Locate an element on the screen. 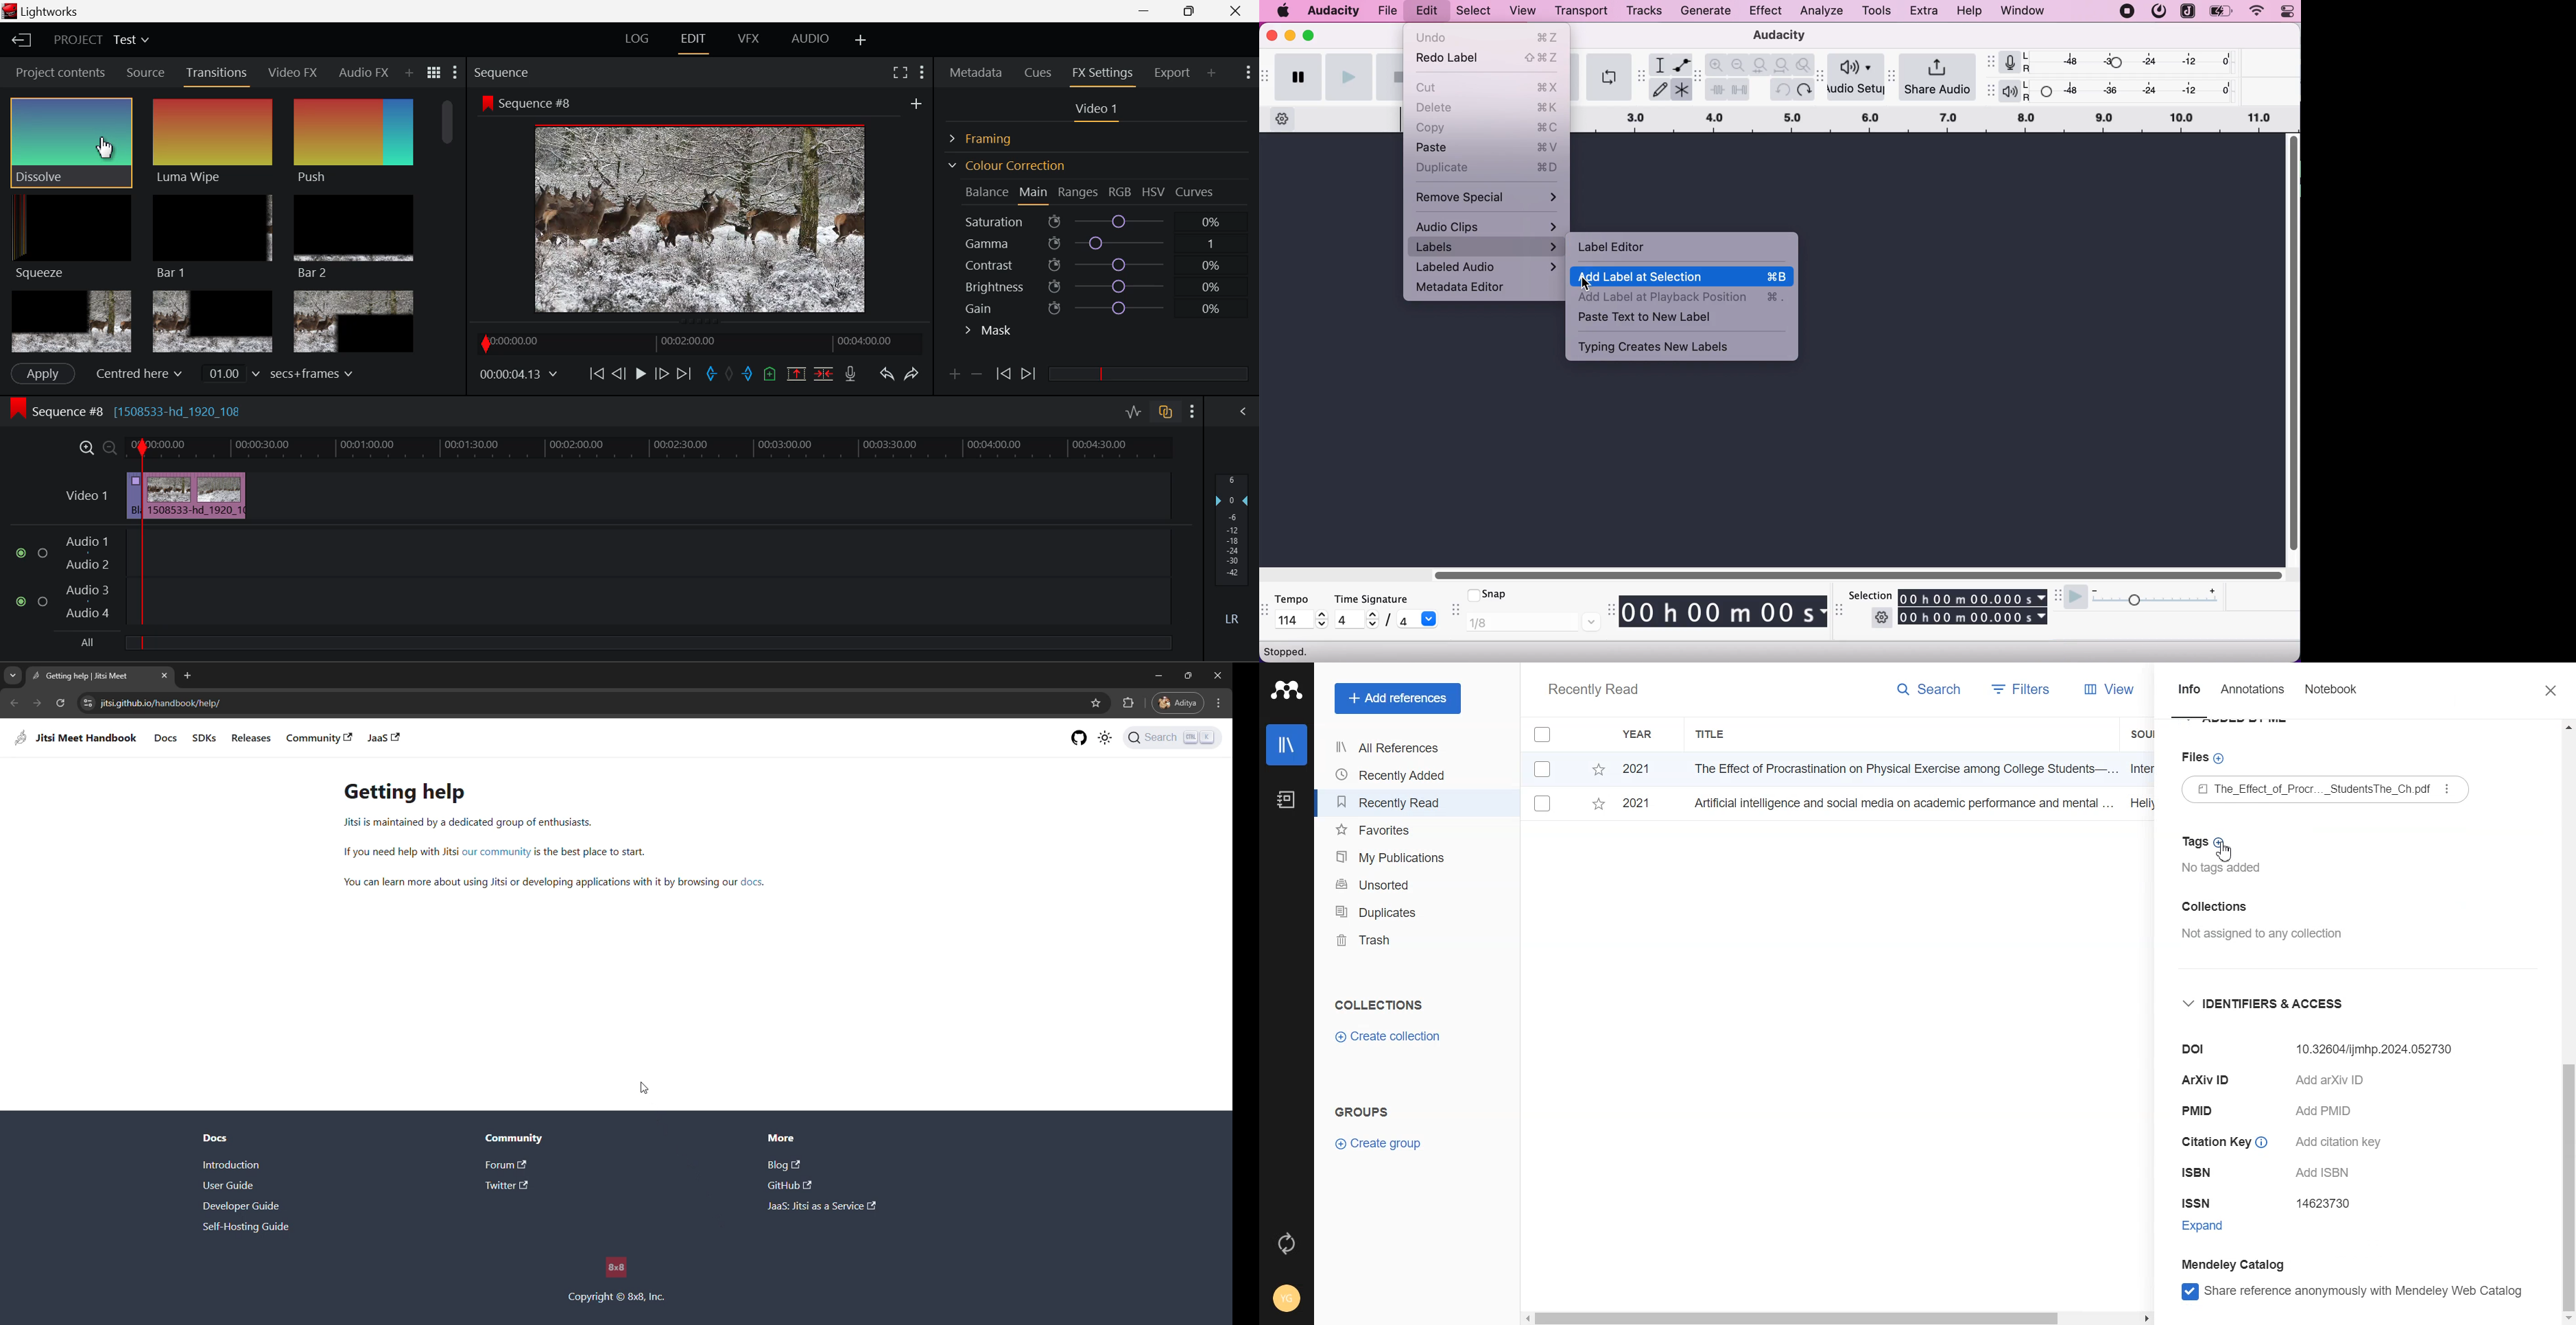 The height and width of the screenshot is (1344, 2576). extra is located at coordinates (1926, 11).